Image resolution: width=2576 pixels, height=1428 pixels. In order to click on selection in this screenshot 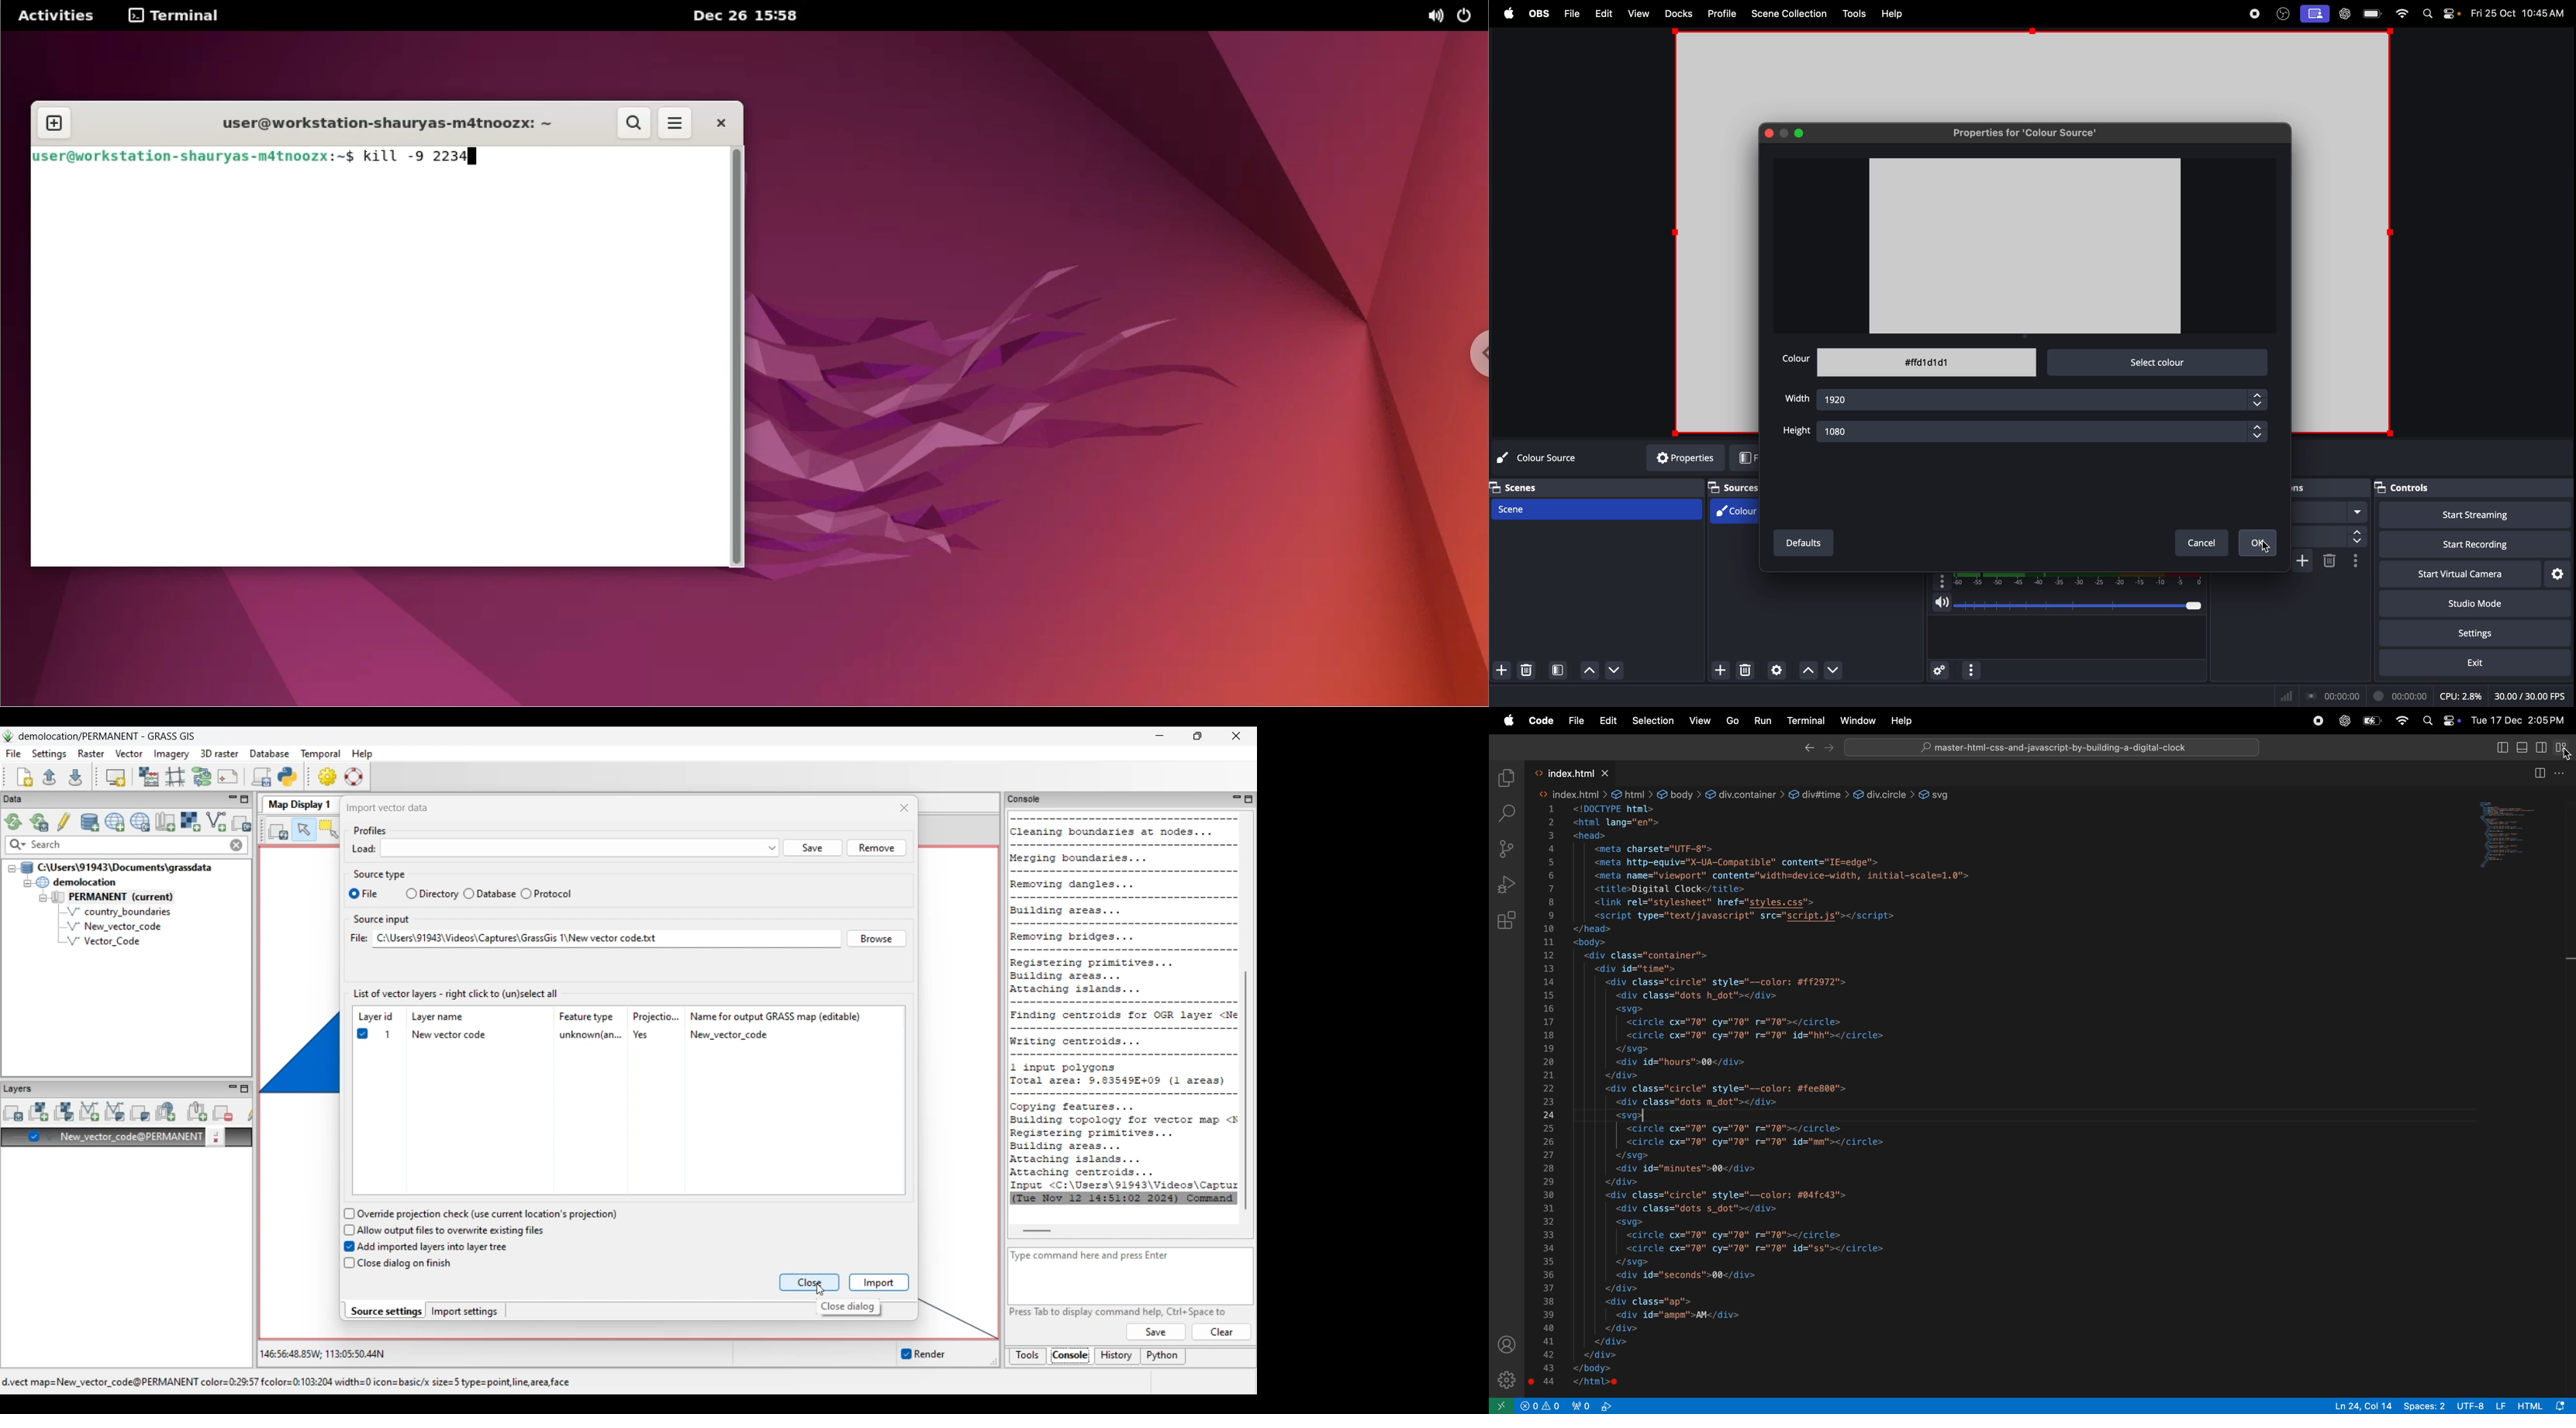, I will do `click(1652, 721)`.